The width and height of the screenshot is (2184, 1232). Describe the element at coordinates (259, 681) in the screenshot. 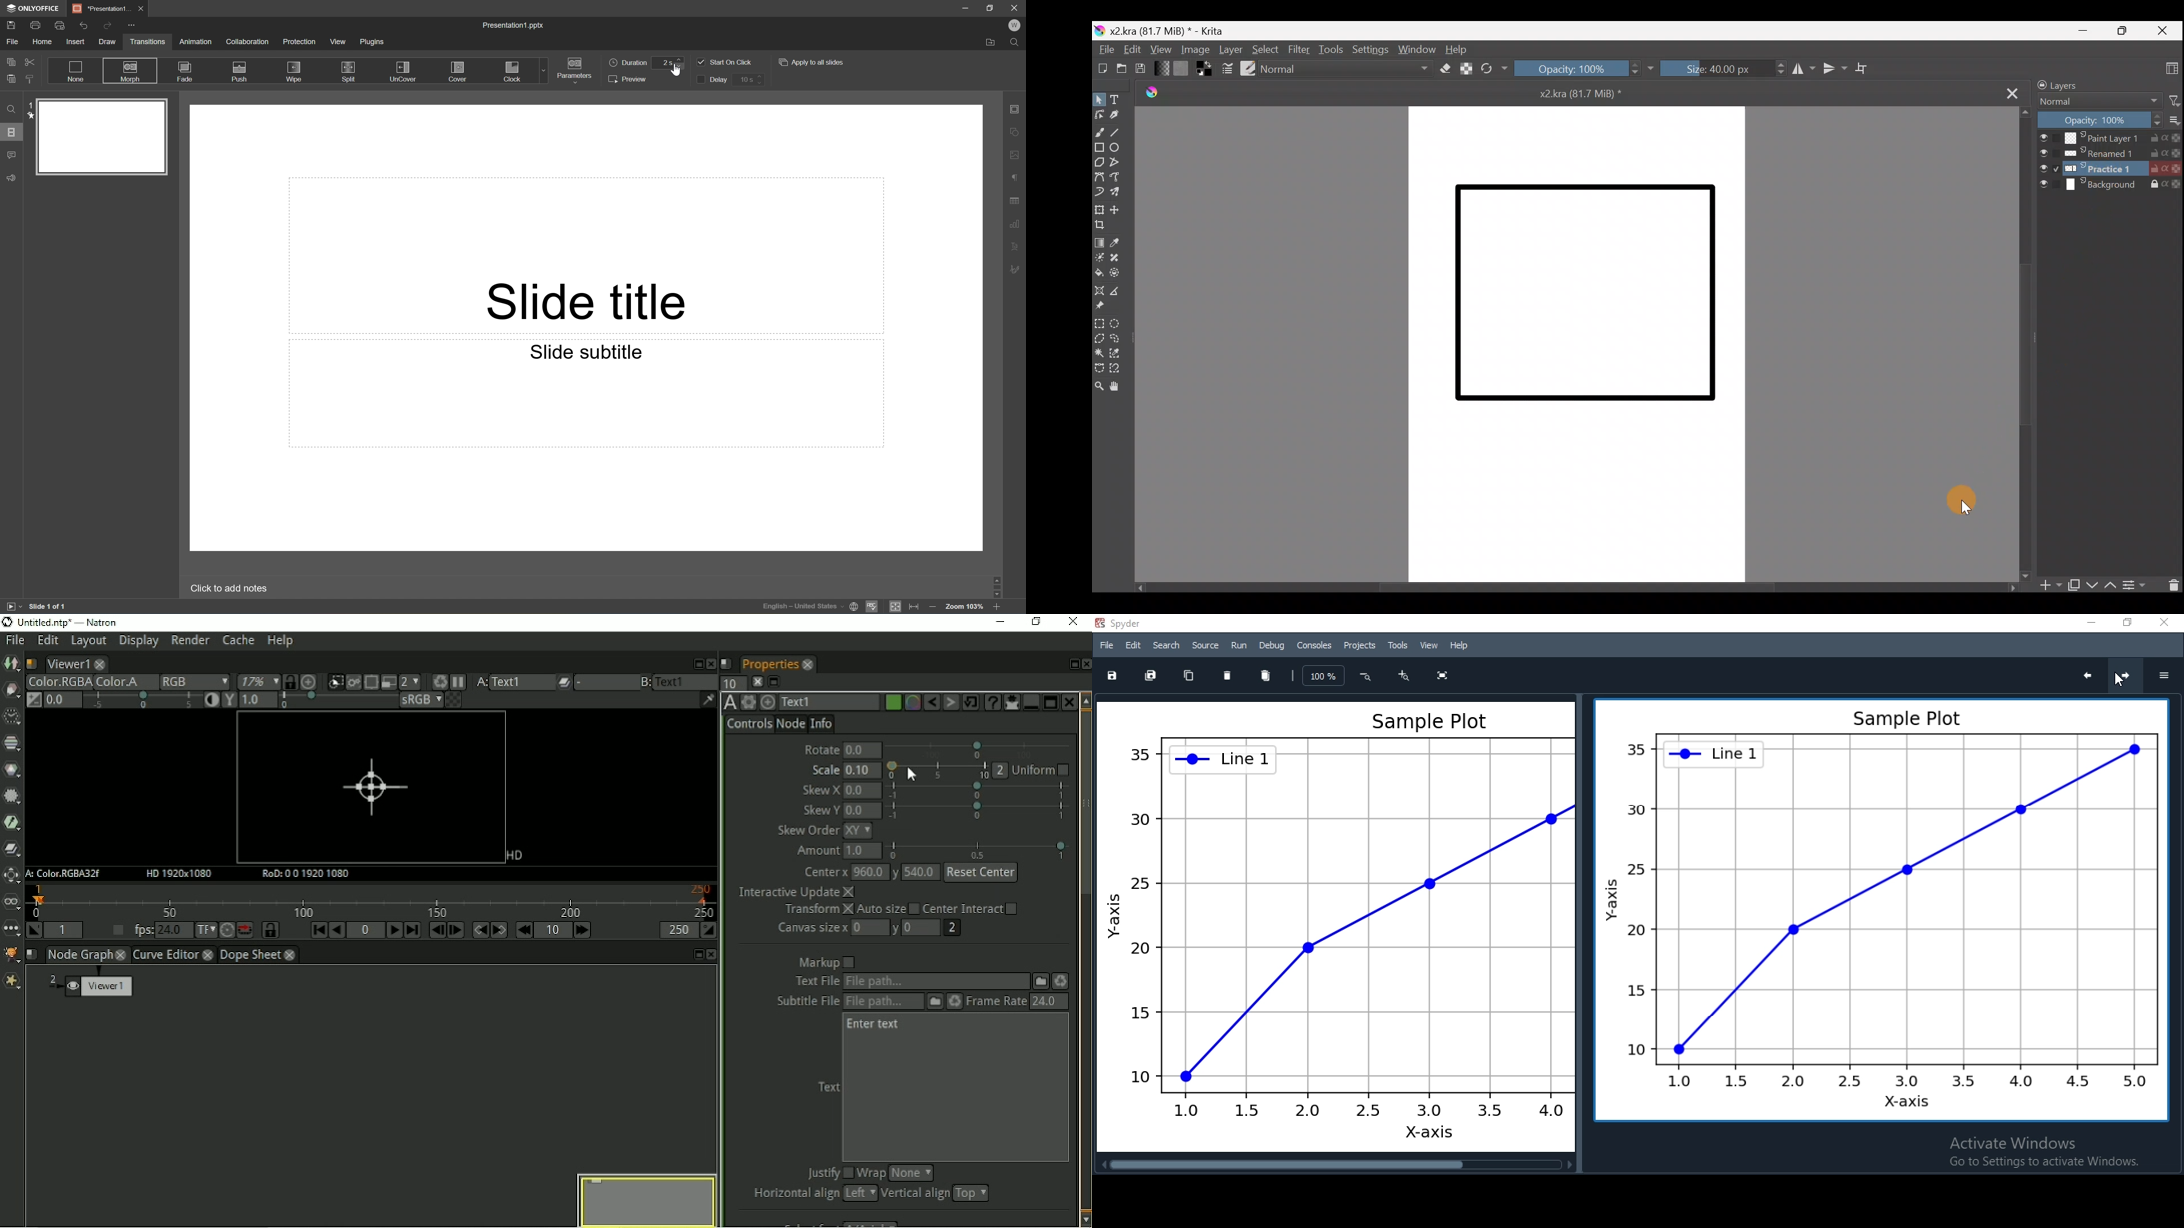

I see `Zoom` at that location.